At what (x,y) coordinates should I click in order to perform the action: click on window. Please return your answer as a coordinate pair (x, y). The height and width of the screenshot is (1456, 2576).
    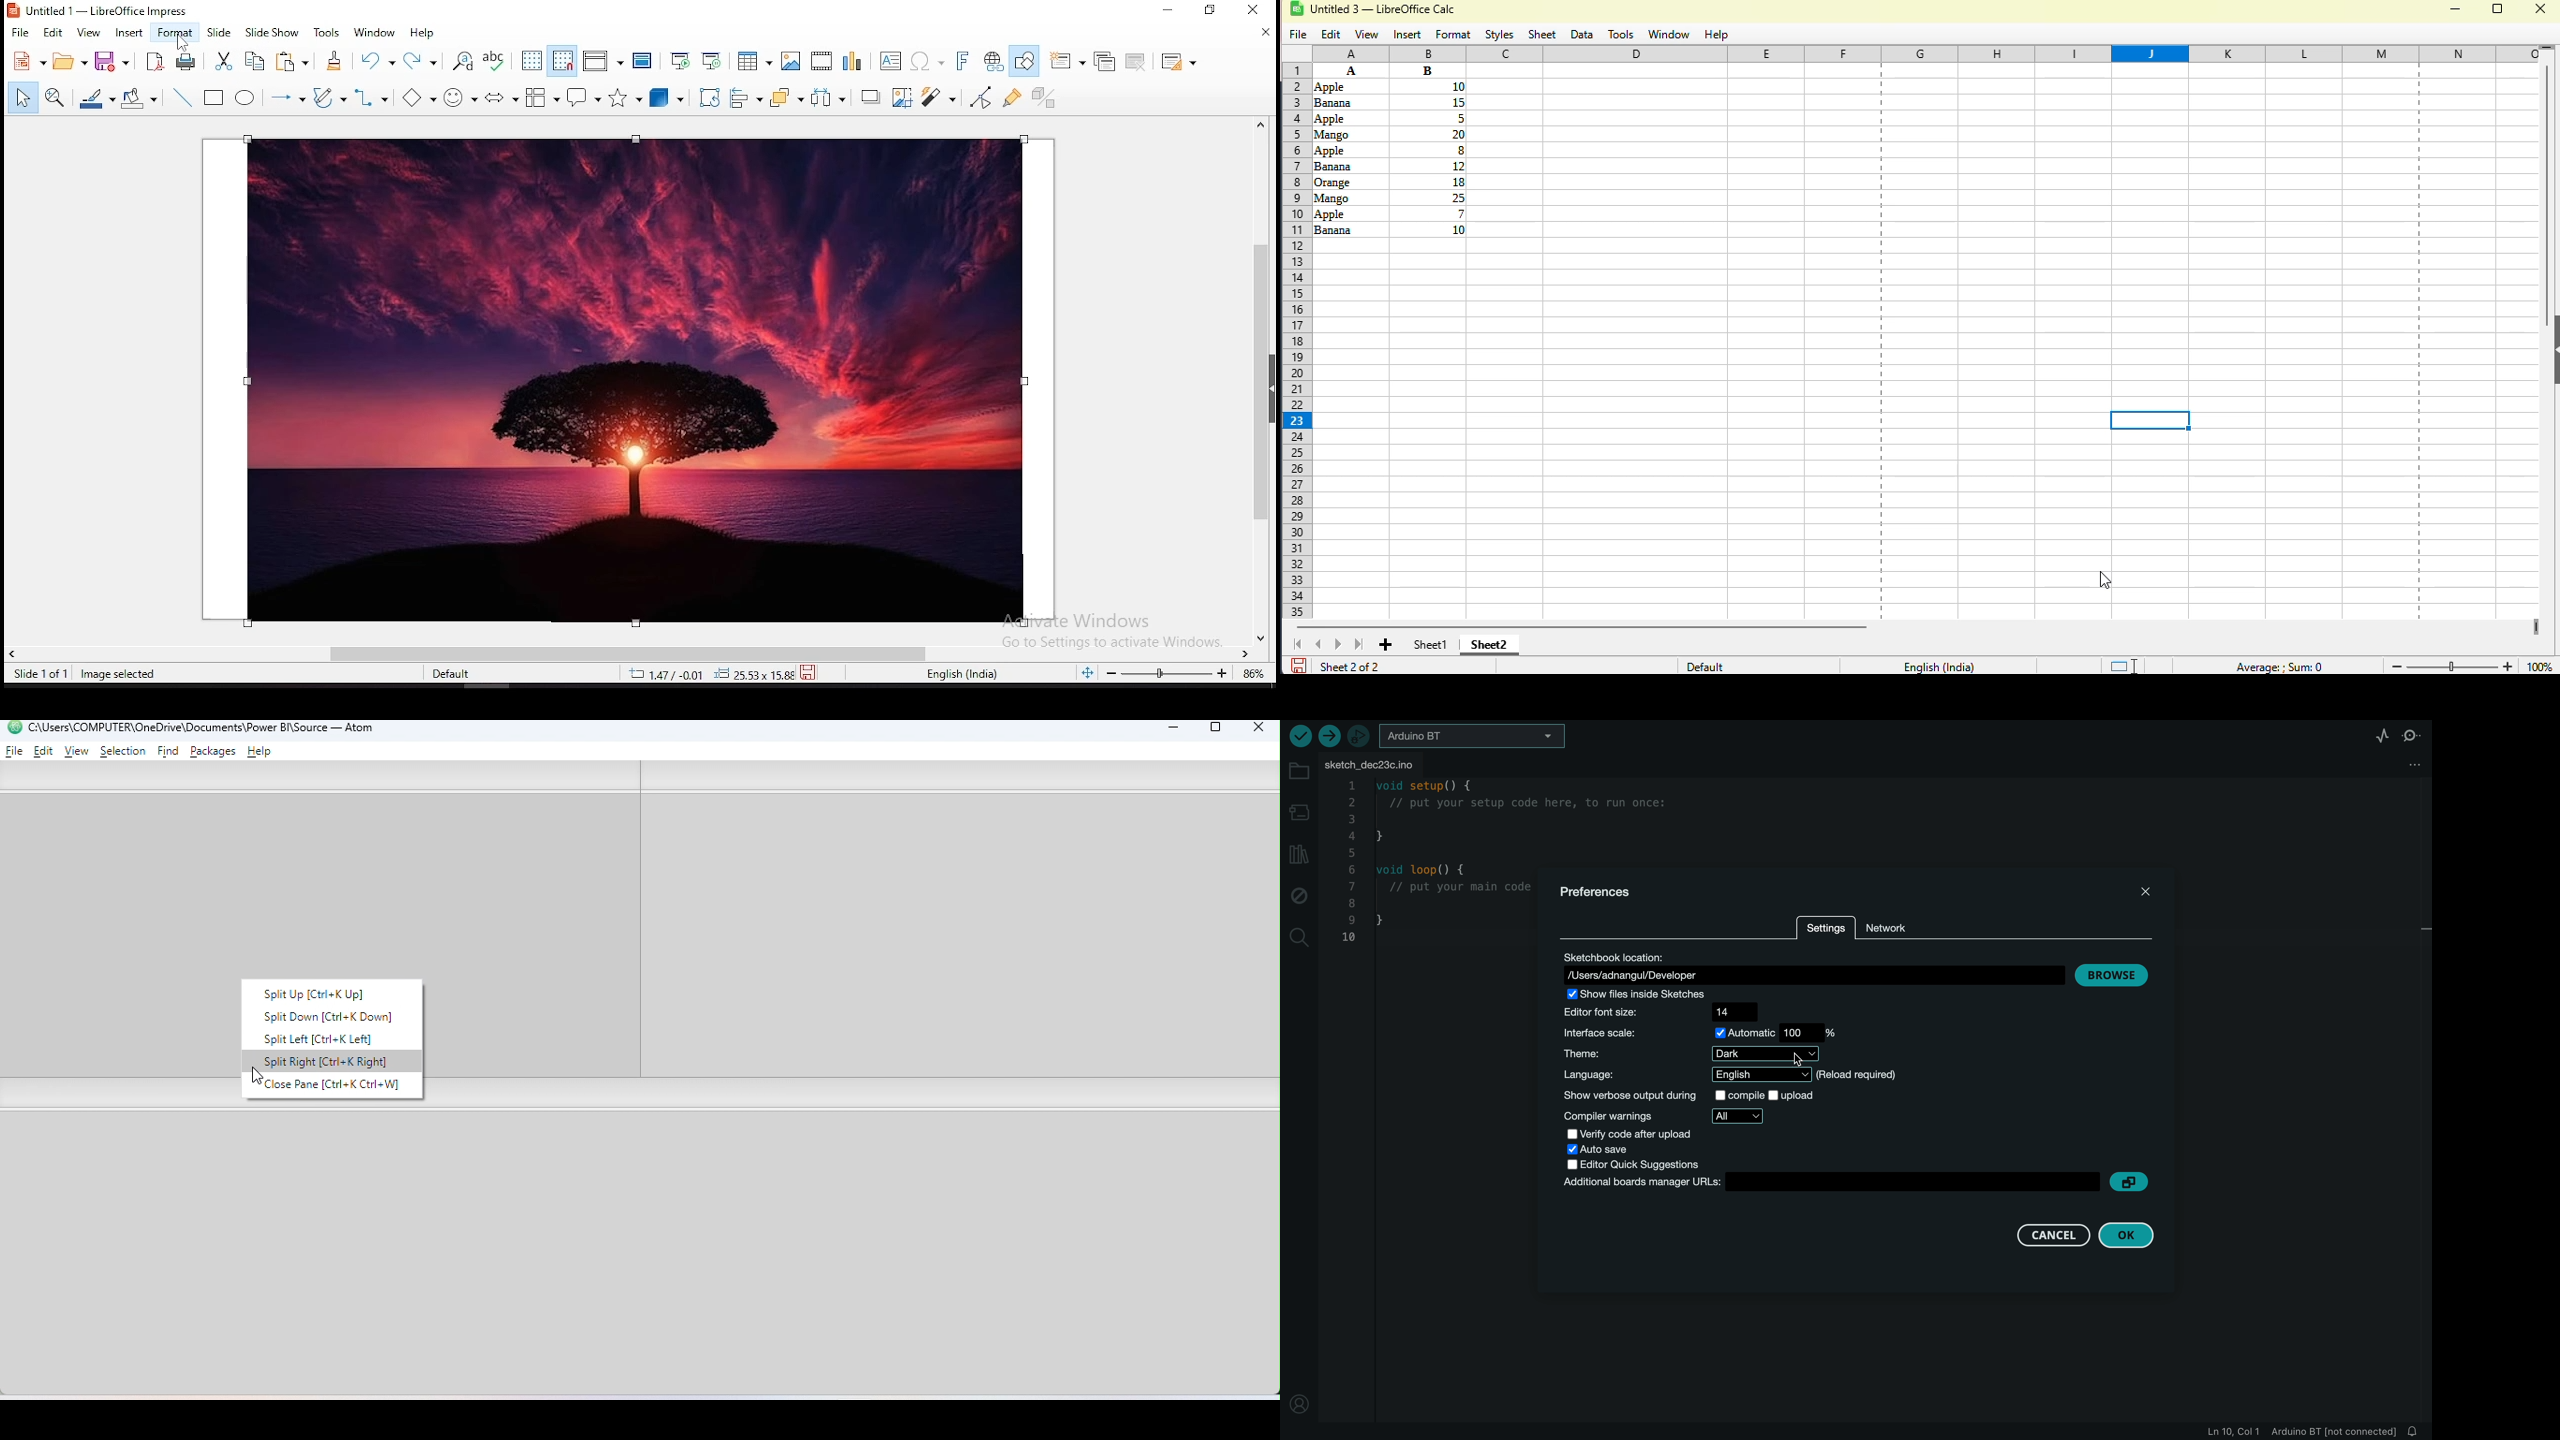
    Looking at the image, I should click on (377, 32).